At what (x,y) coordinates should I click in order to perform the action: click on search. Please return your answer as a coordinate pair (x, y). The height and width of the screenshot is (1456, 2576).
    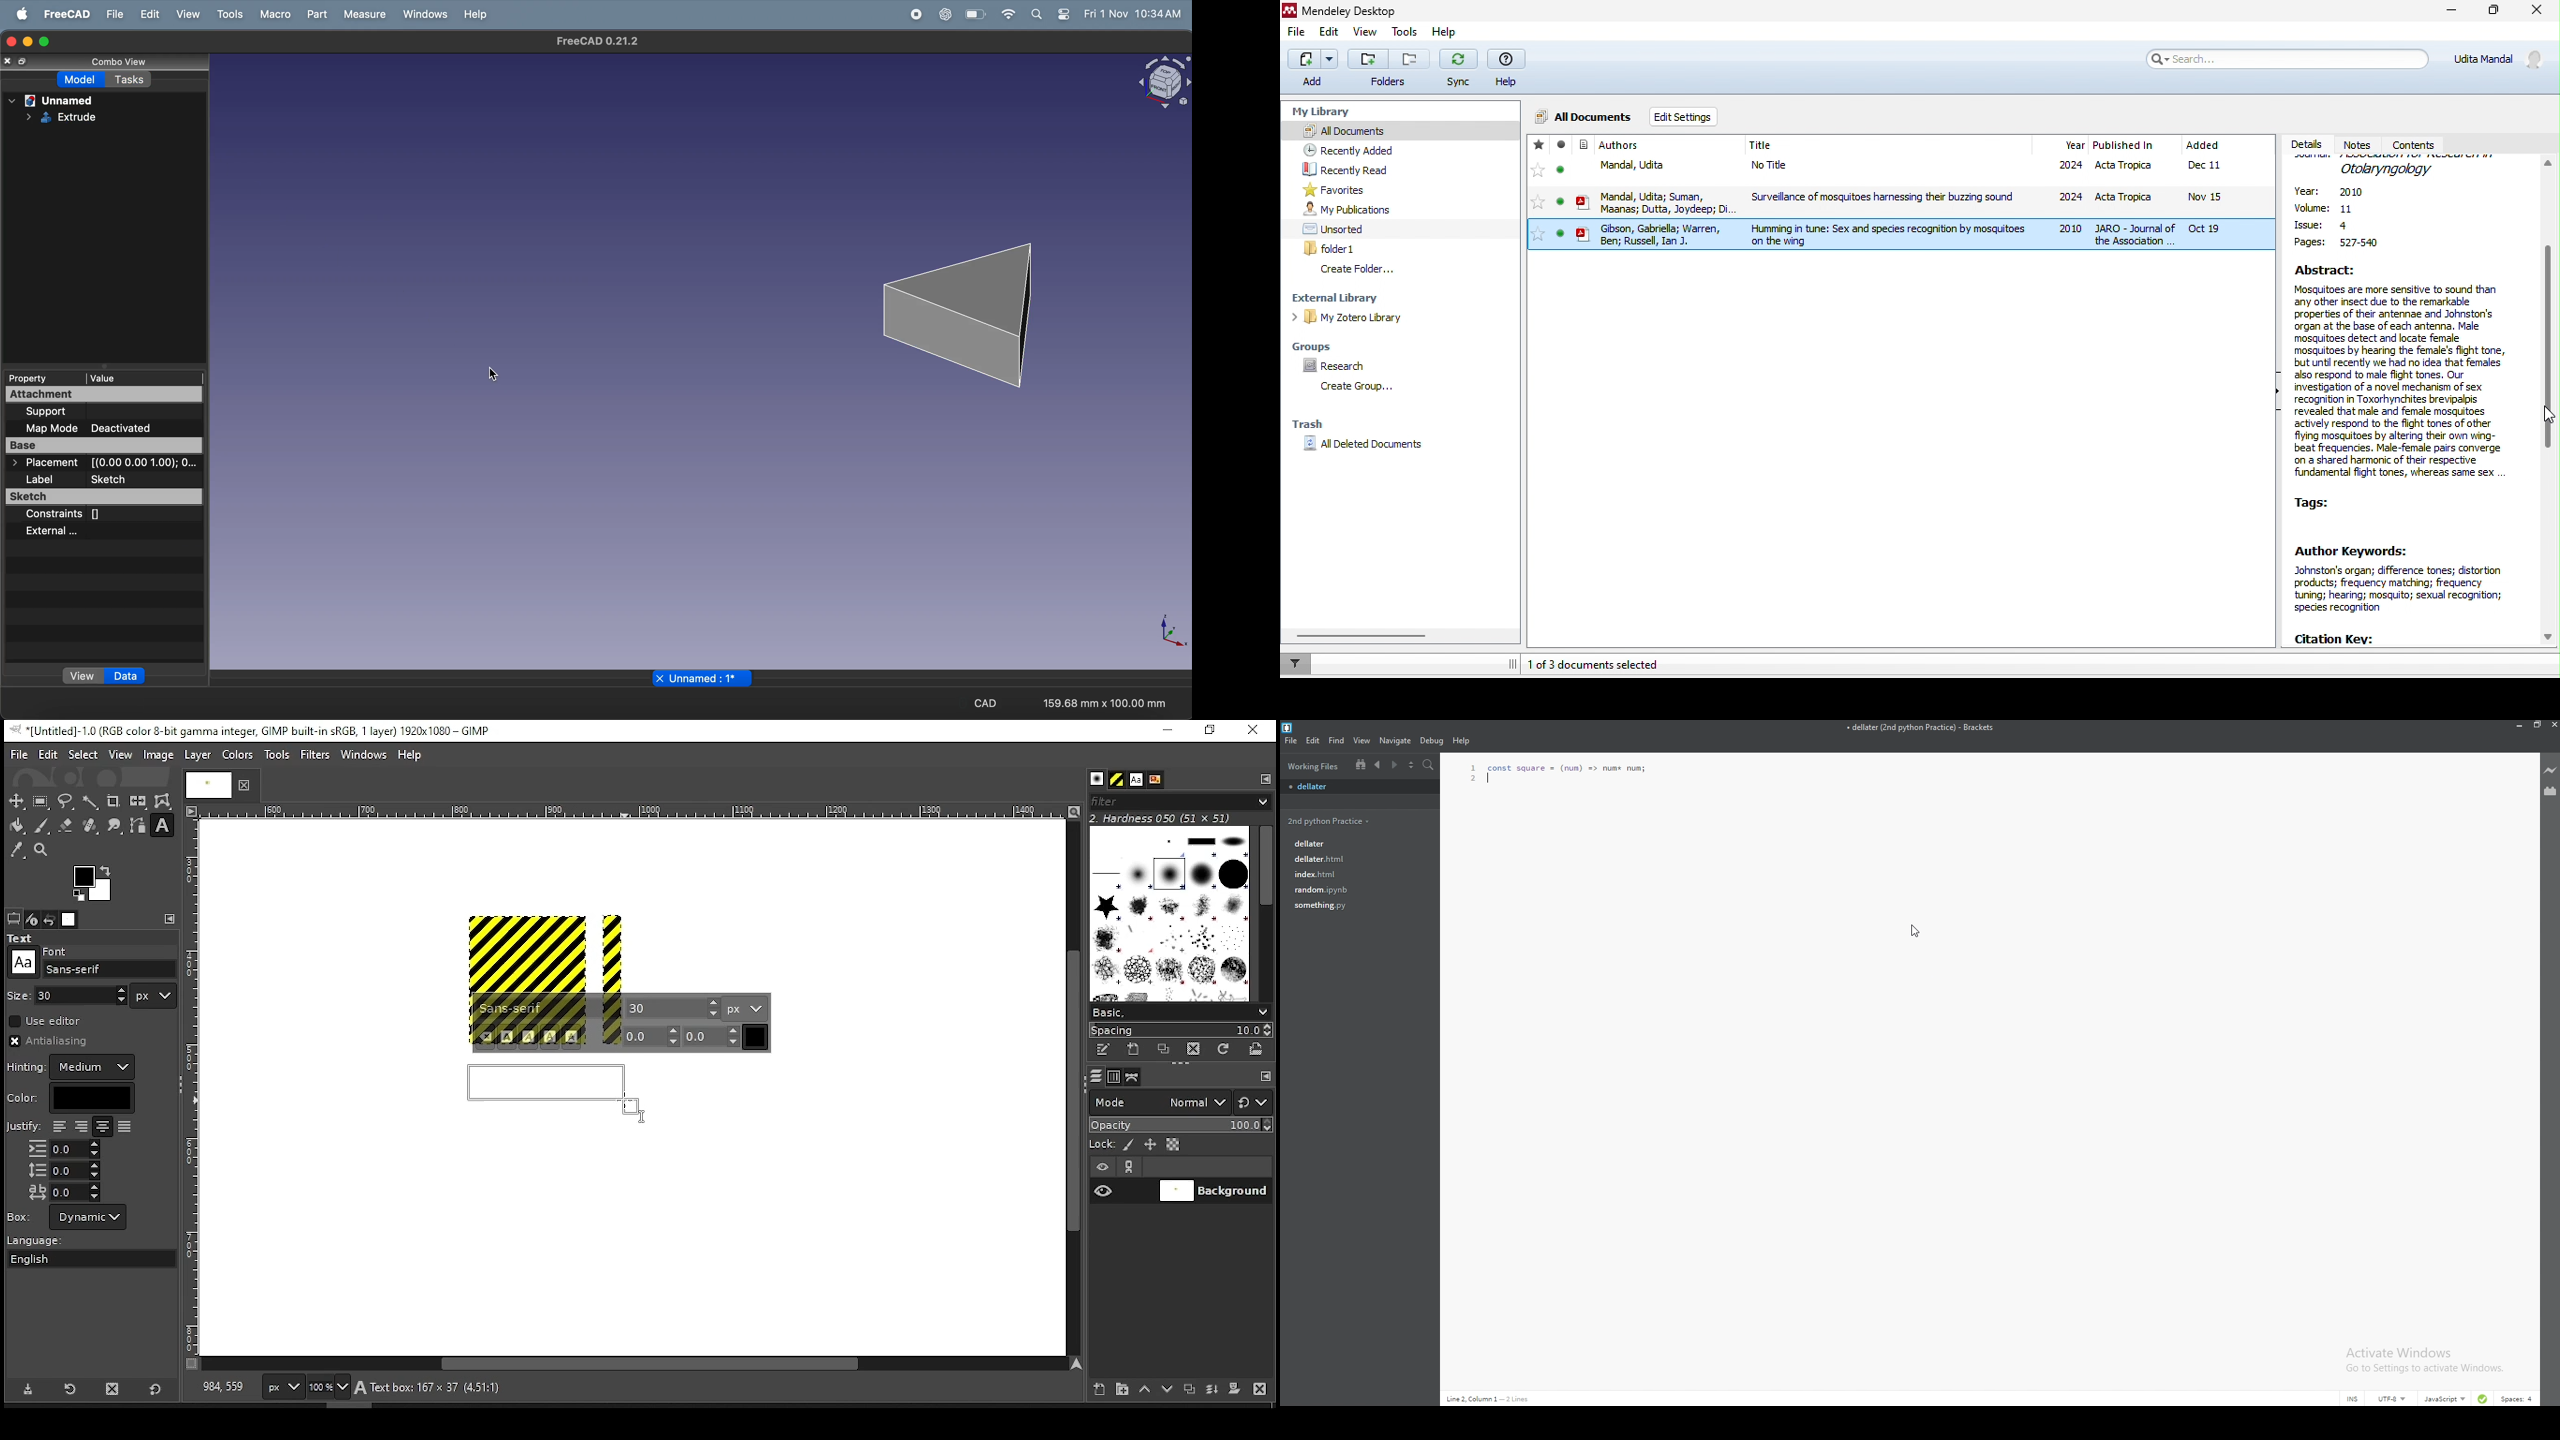
    Looking at the image, I should click on (1428, 765).